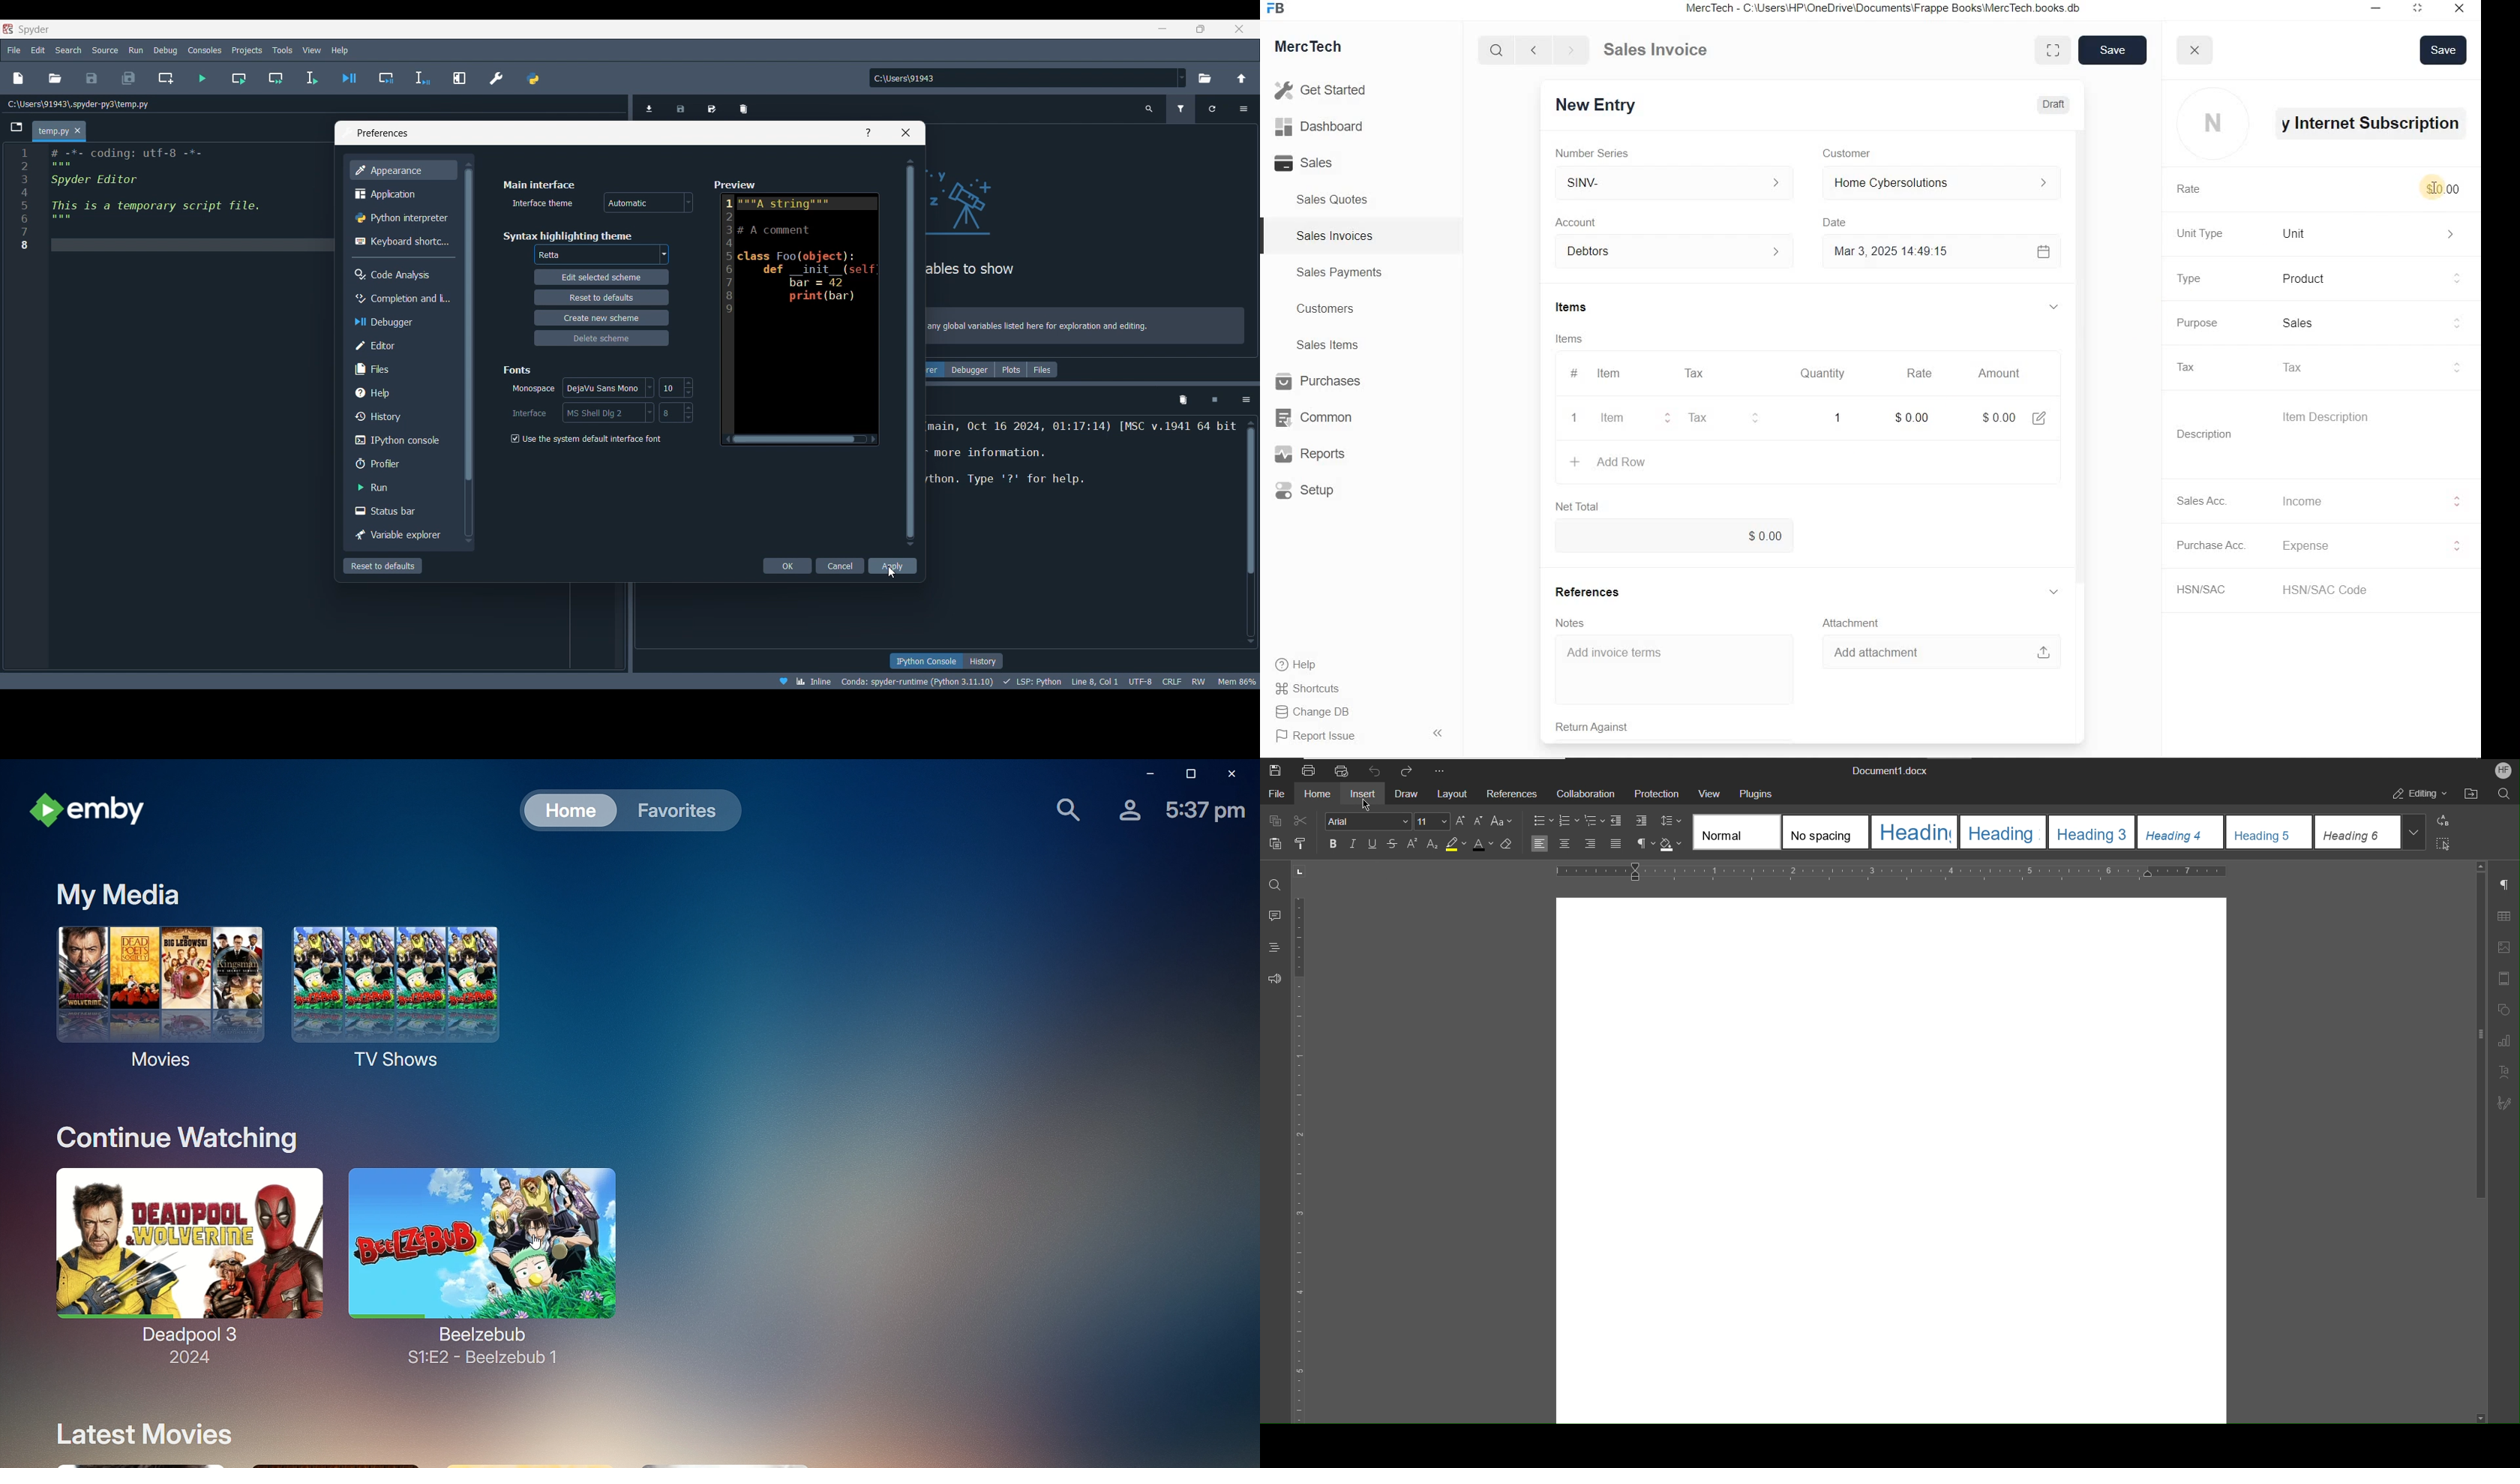 The image size is (2520, 1484). What do you see at coordinates (2114, 50) in the screenshot?
I see `save` at bounding box center [2114, 50].